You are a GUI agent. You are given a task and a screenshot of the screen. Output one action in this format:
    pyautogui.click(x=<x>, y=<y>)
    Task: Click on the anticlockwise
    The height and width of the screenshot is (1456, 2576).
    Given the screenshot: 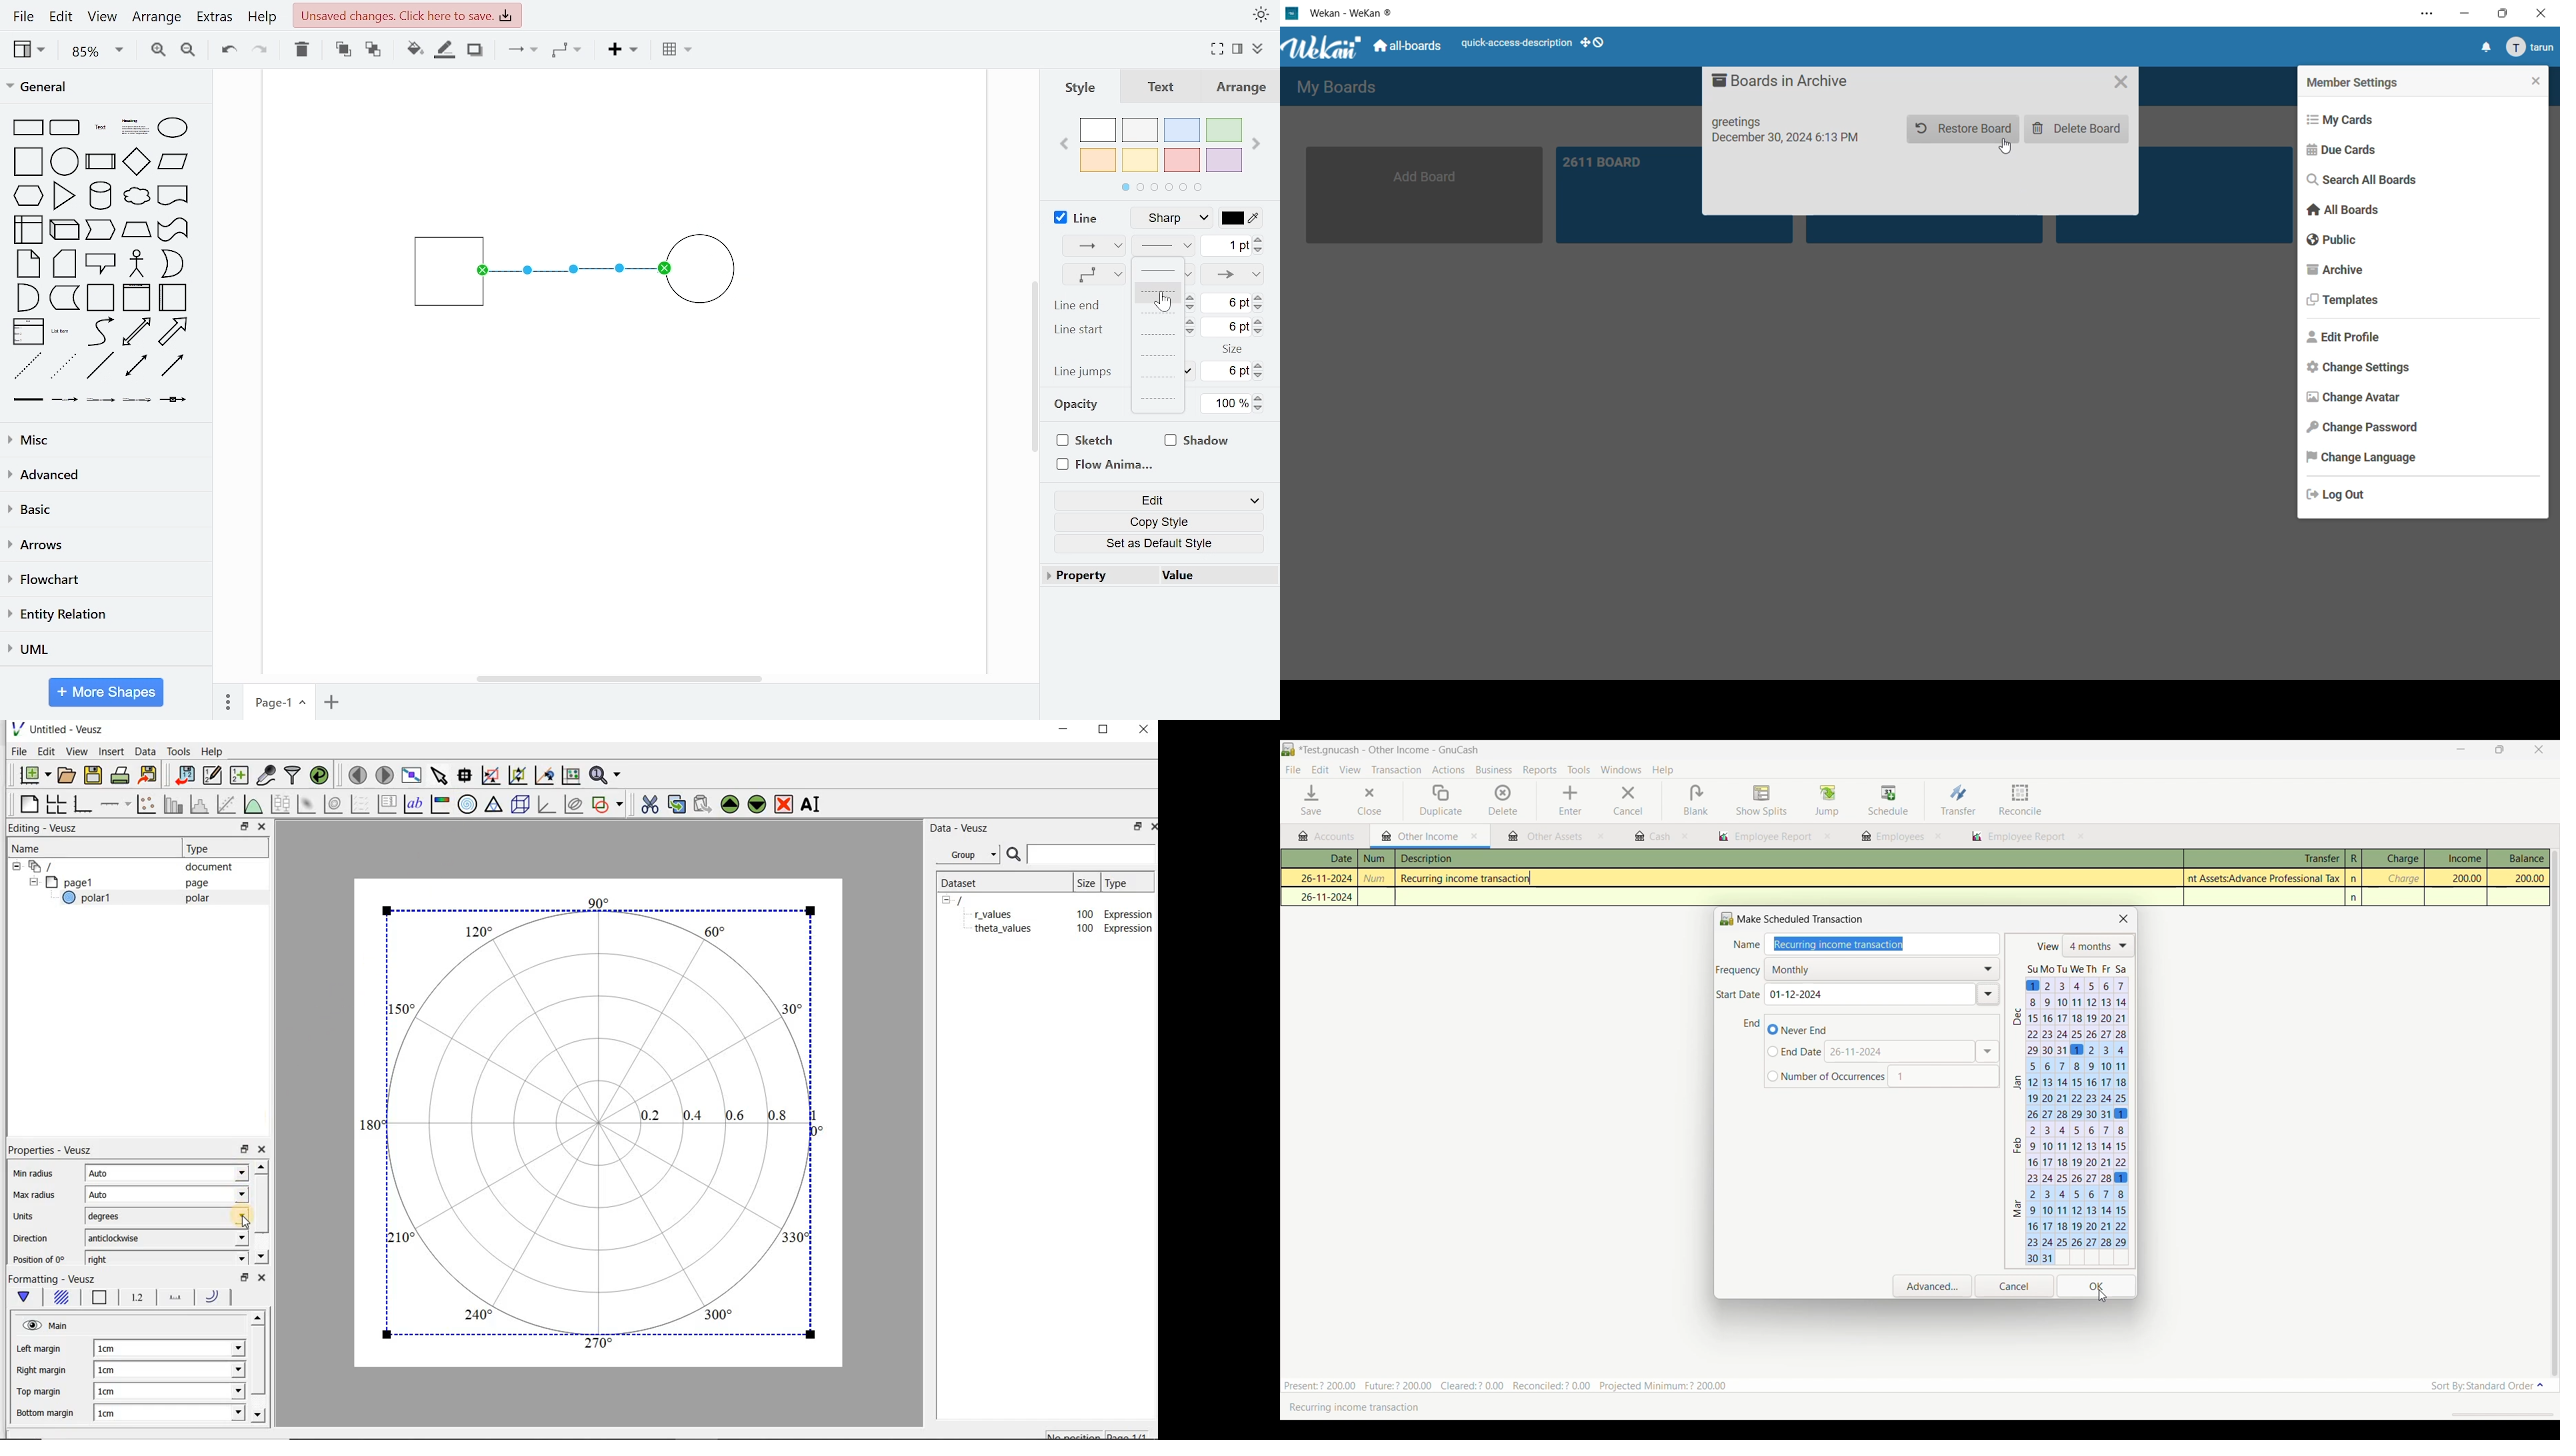 What is the action you would take?
    pyautogui.click(x=120, y=1238)
    